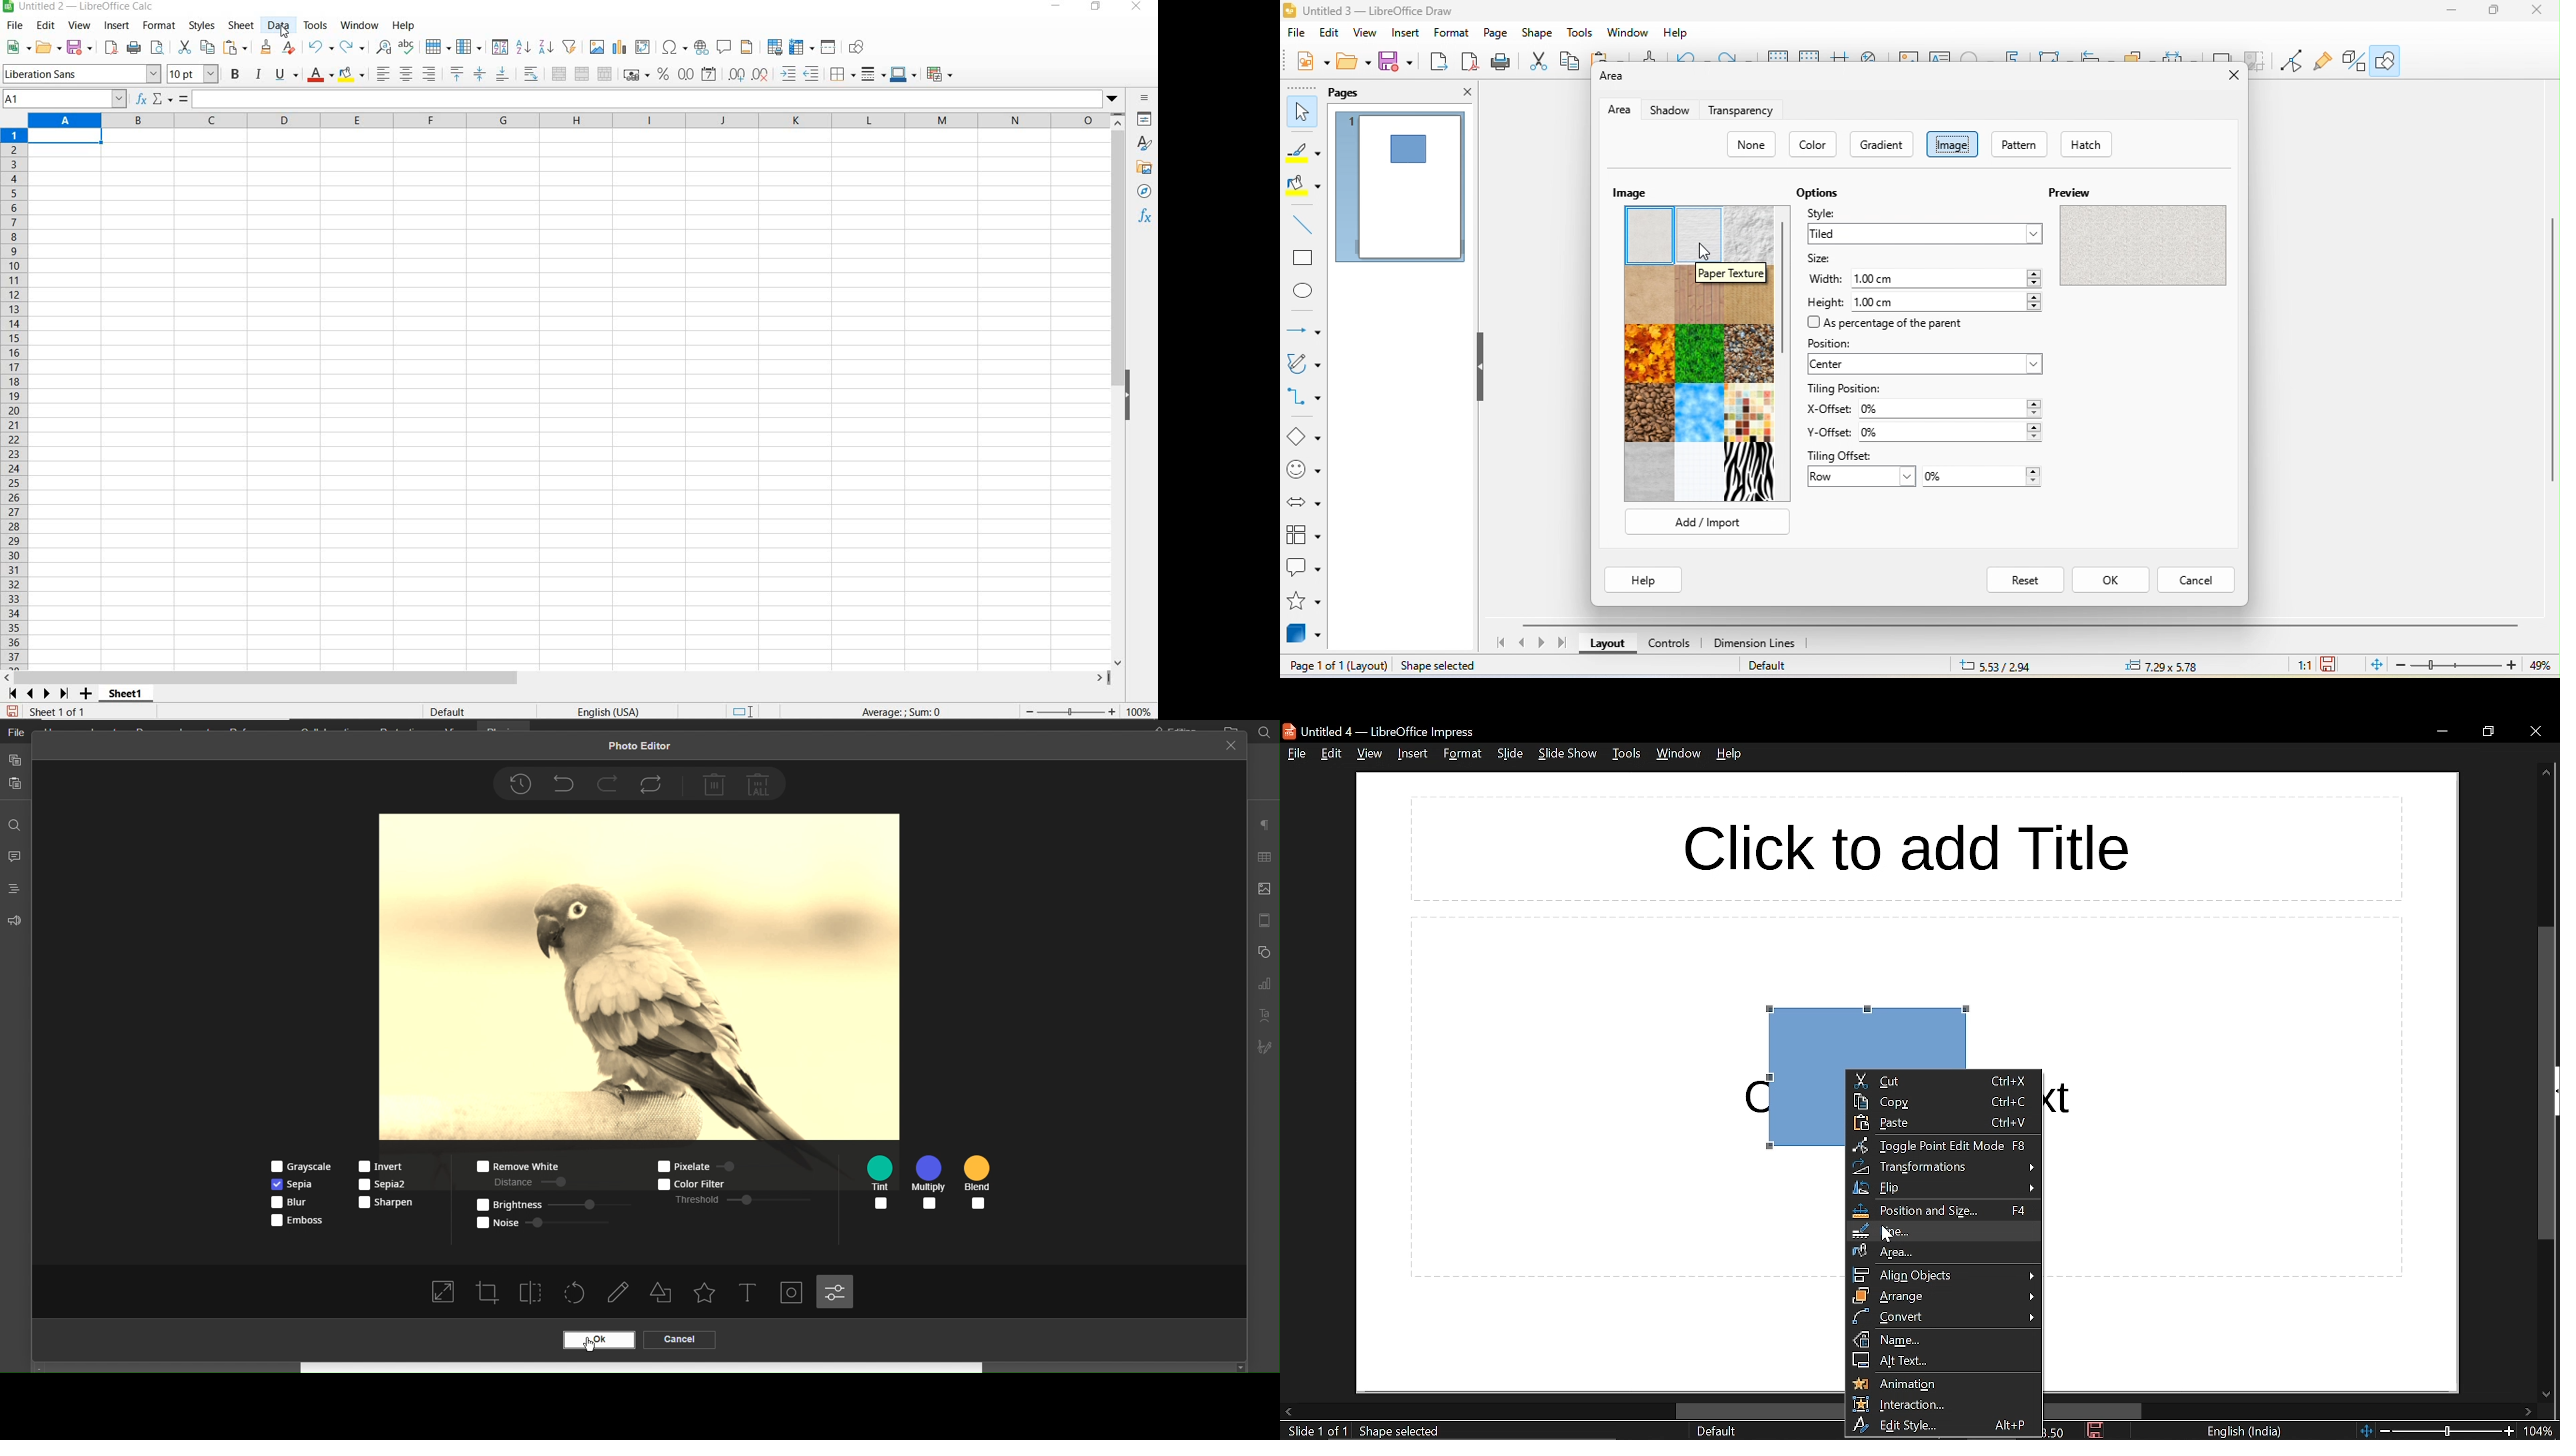 The height and width of the screenshot is (1456, 2576). I want to click on slide, so click(1510, 754).